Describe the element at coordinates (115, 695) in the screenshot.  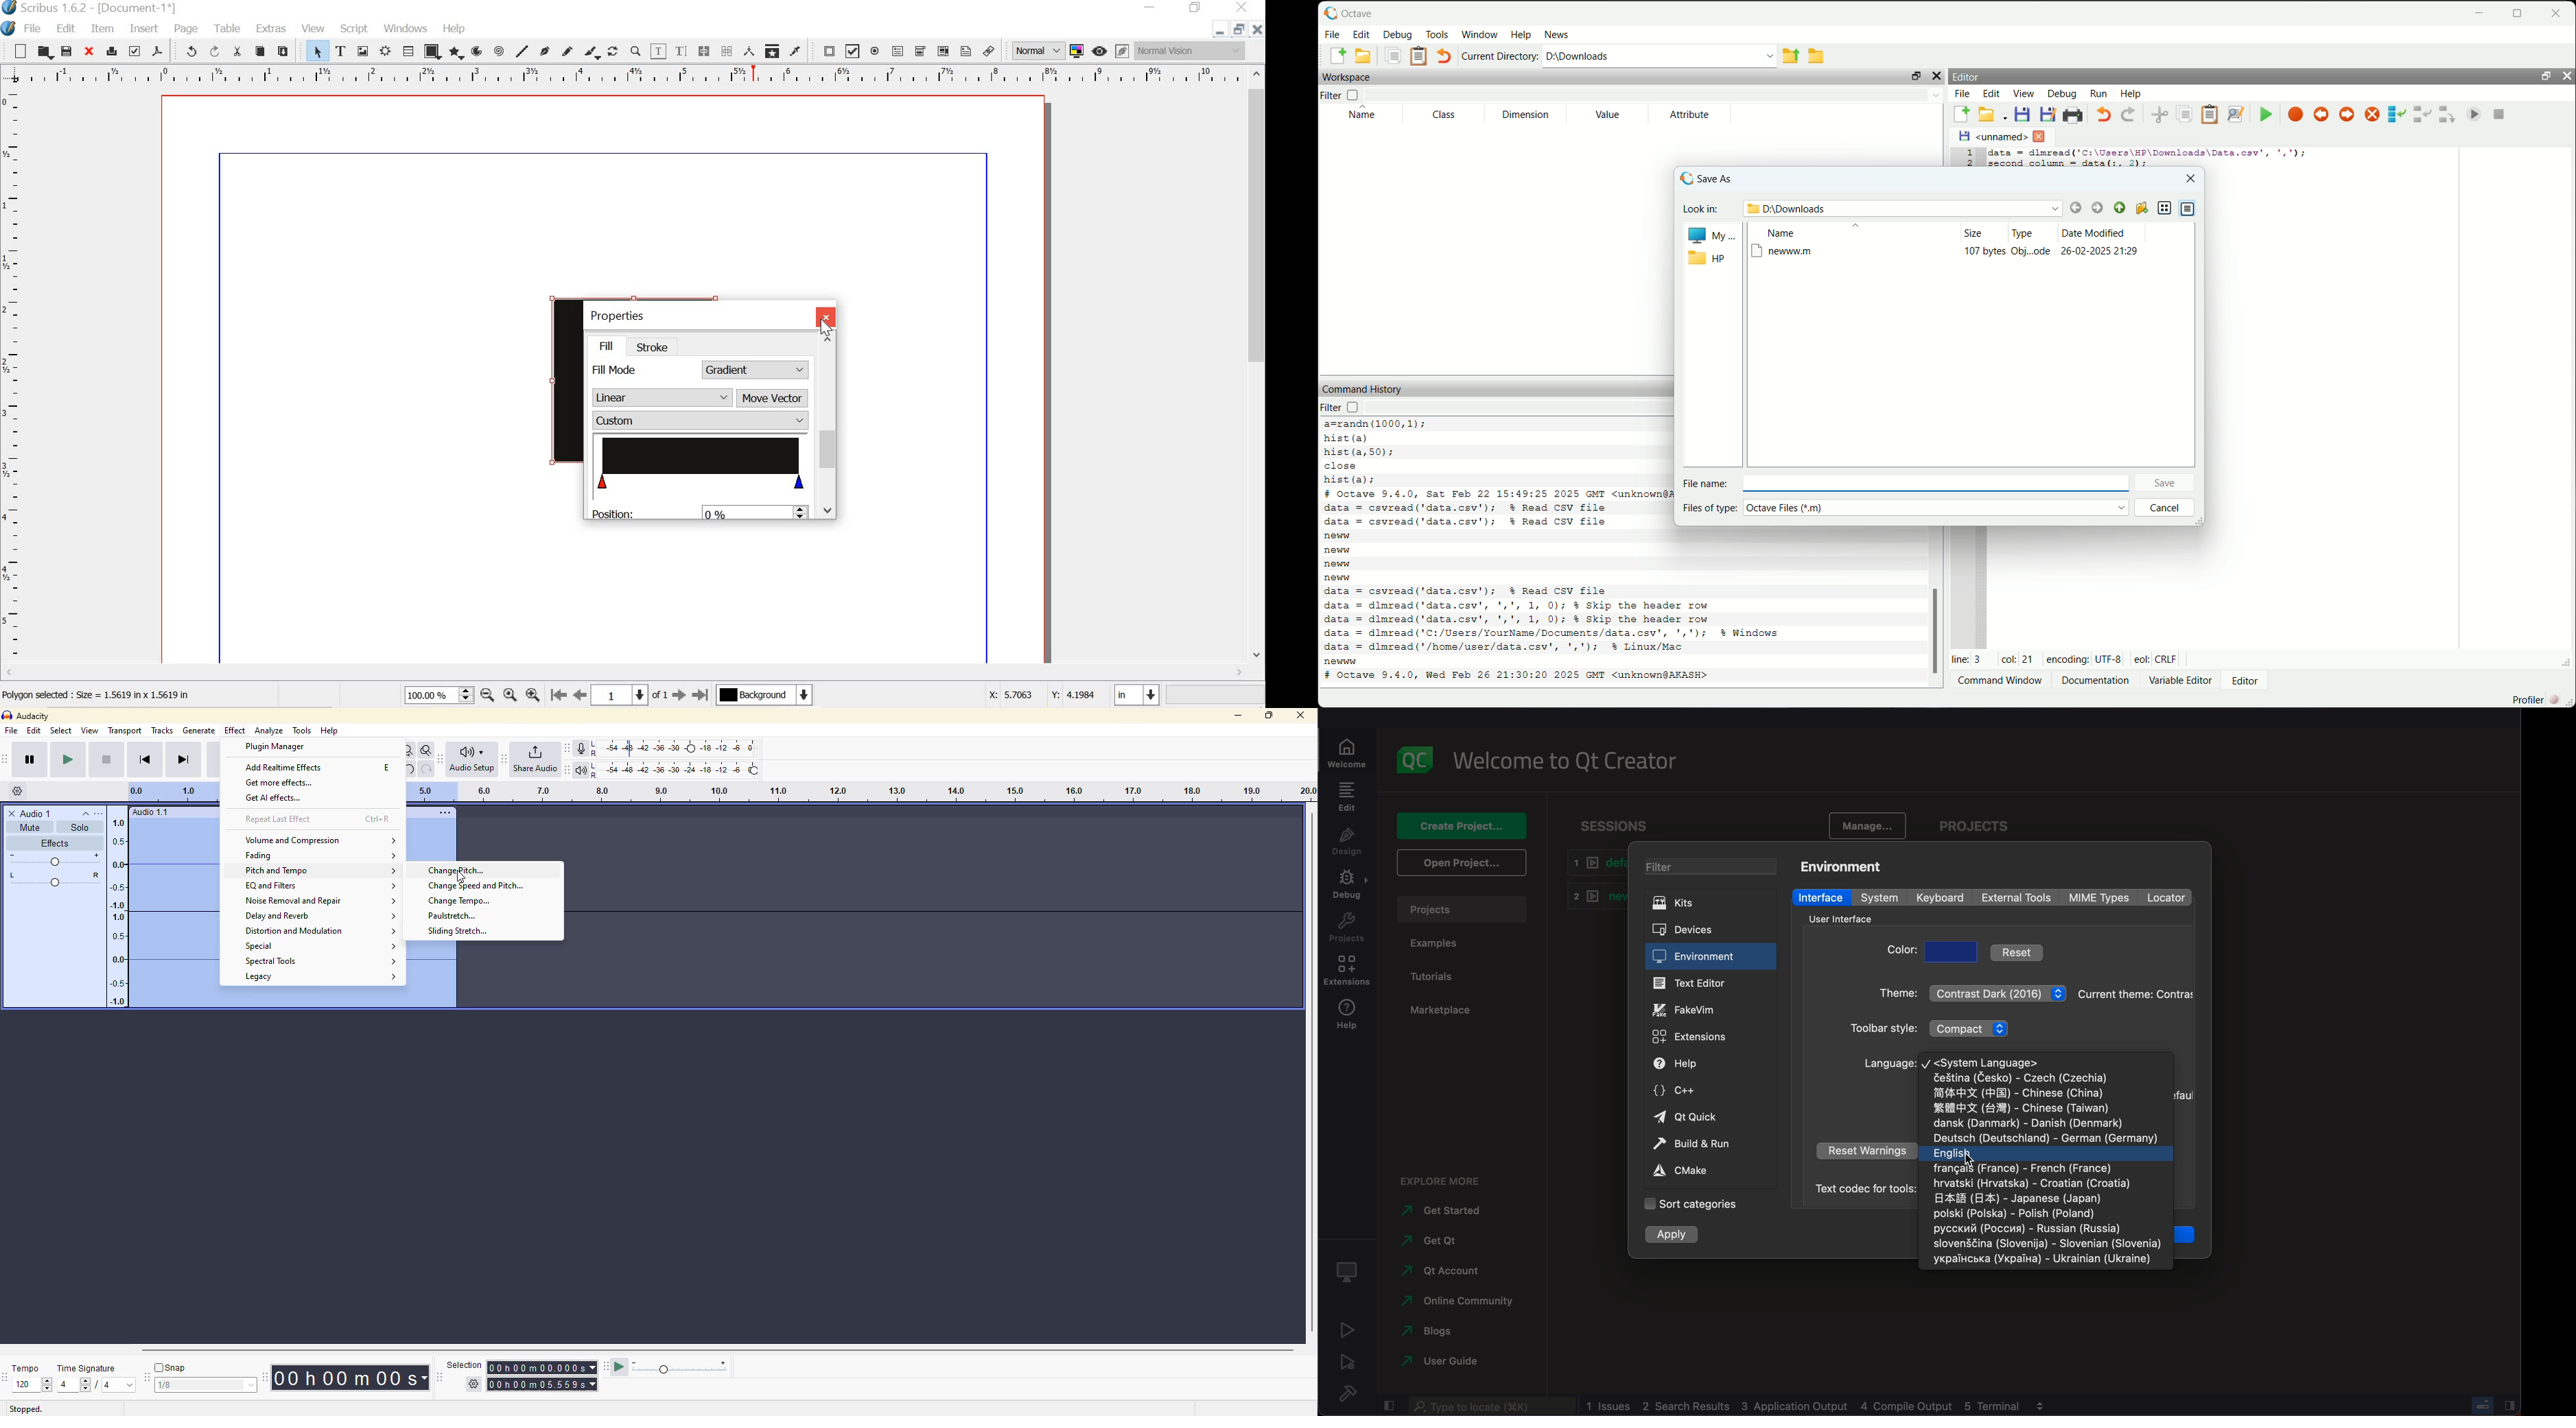
I see `polygon selected : size = 1.5619 in x 5619 in` at that location.